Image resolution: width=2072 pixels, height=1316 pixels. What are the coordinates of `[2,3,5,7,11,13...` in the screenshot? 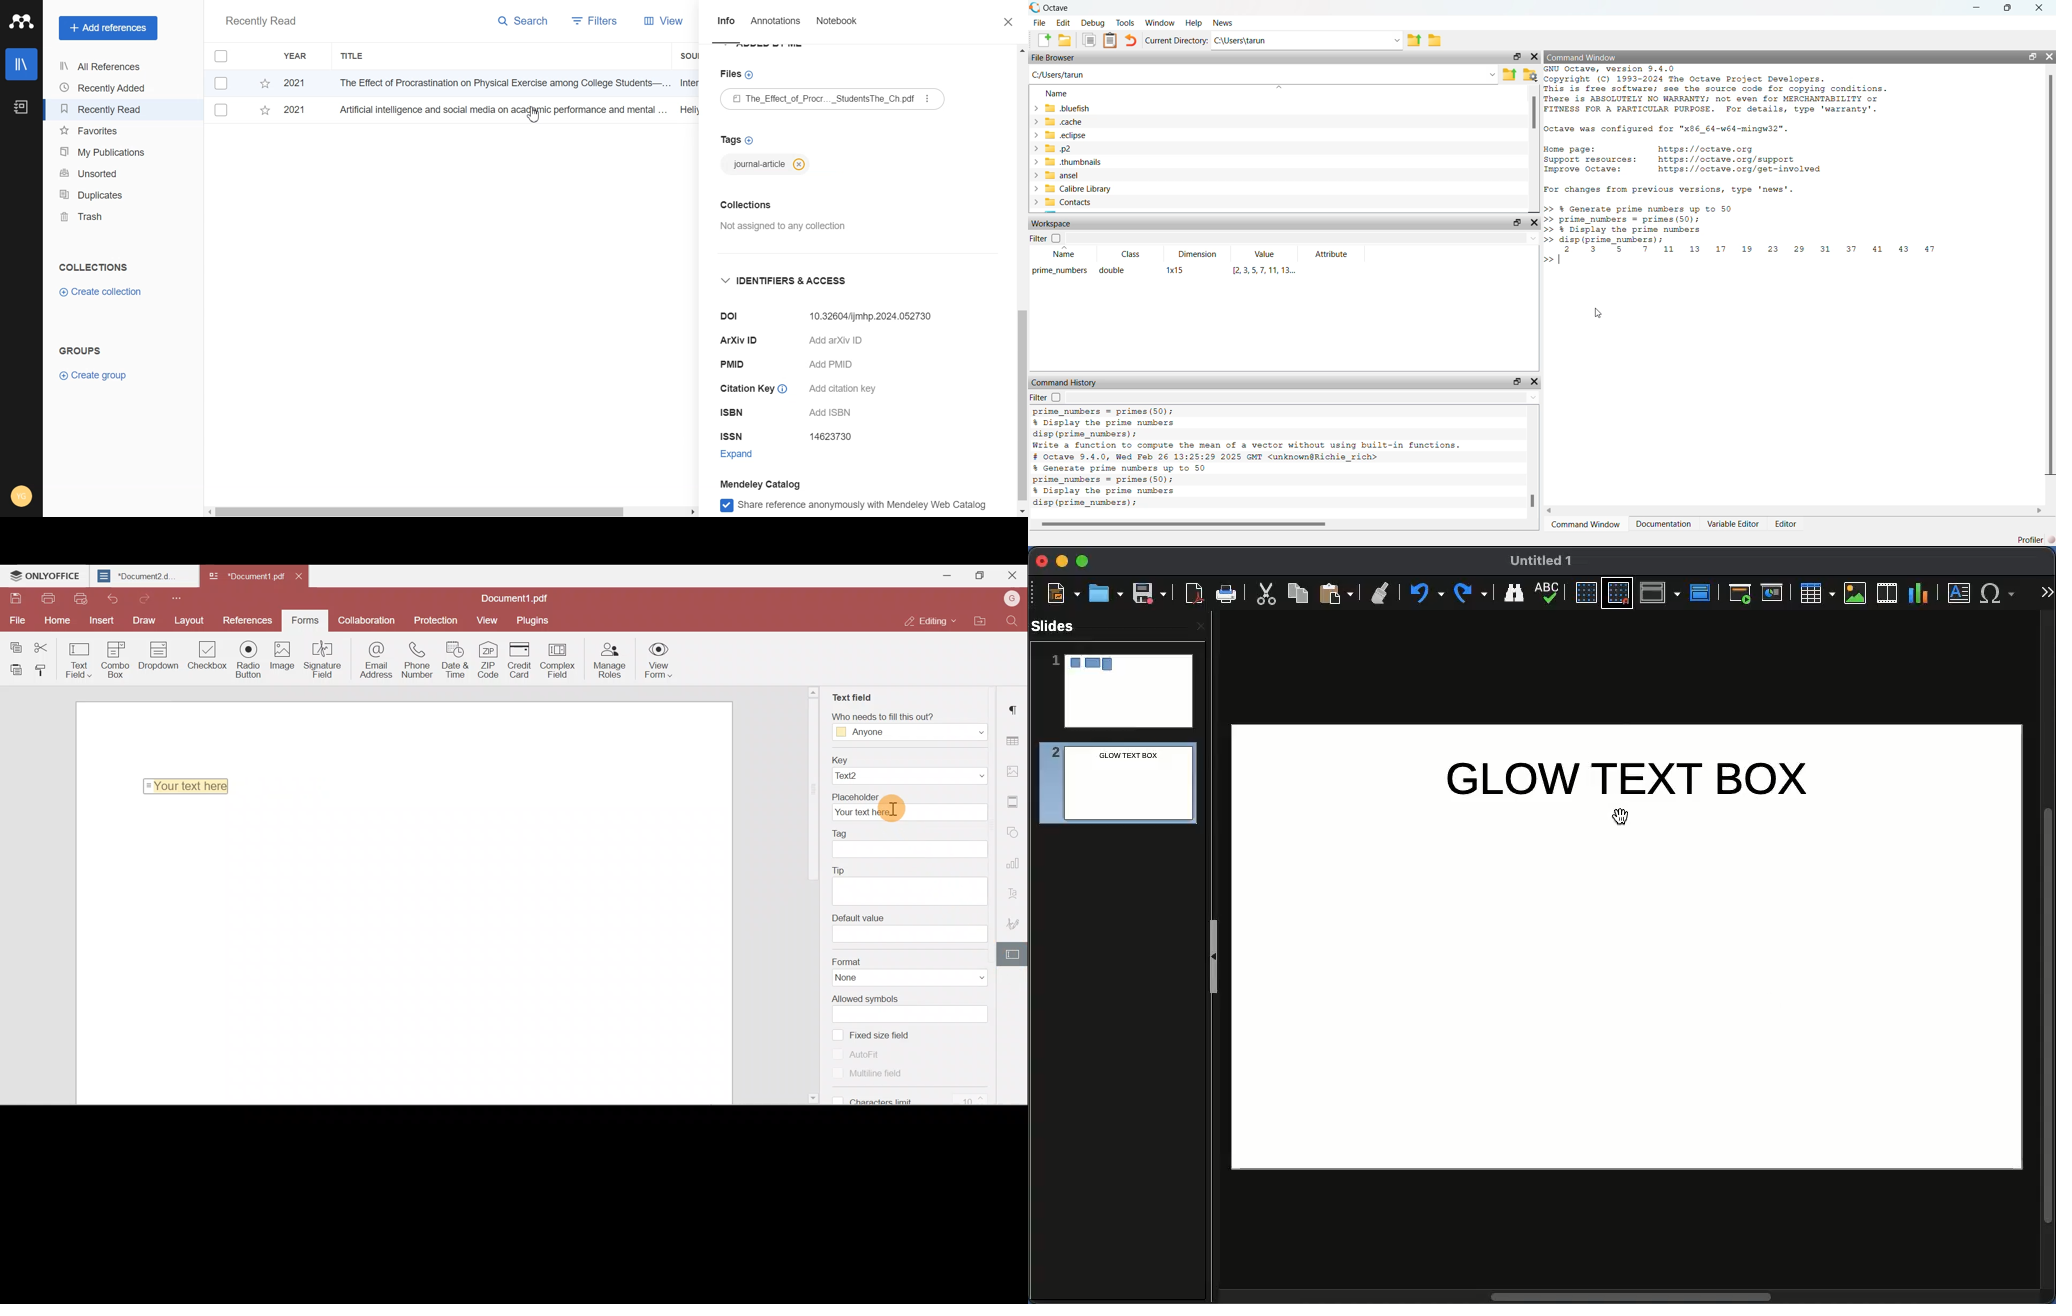 It's located at (1267, 270).